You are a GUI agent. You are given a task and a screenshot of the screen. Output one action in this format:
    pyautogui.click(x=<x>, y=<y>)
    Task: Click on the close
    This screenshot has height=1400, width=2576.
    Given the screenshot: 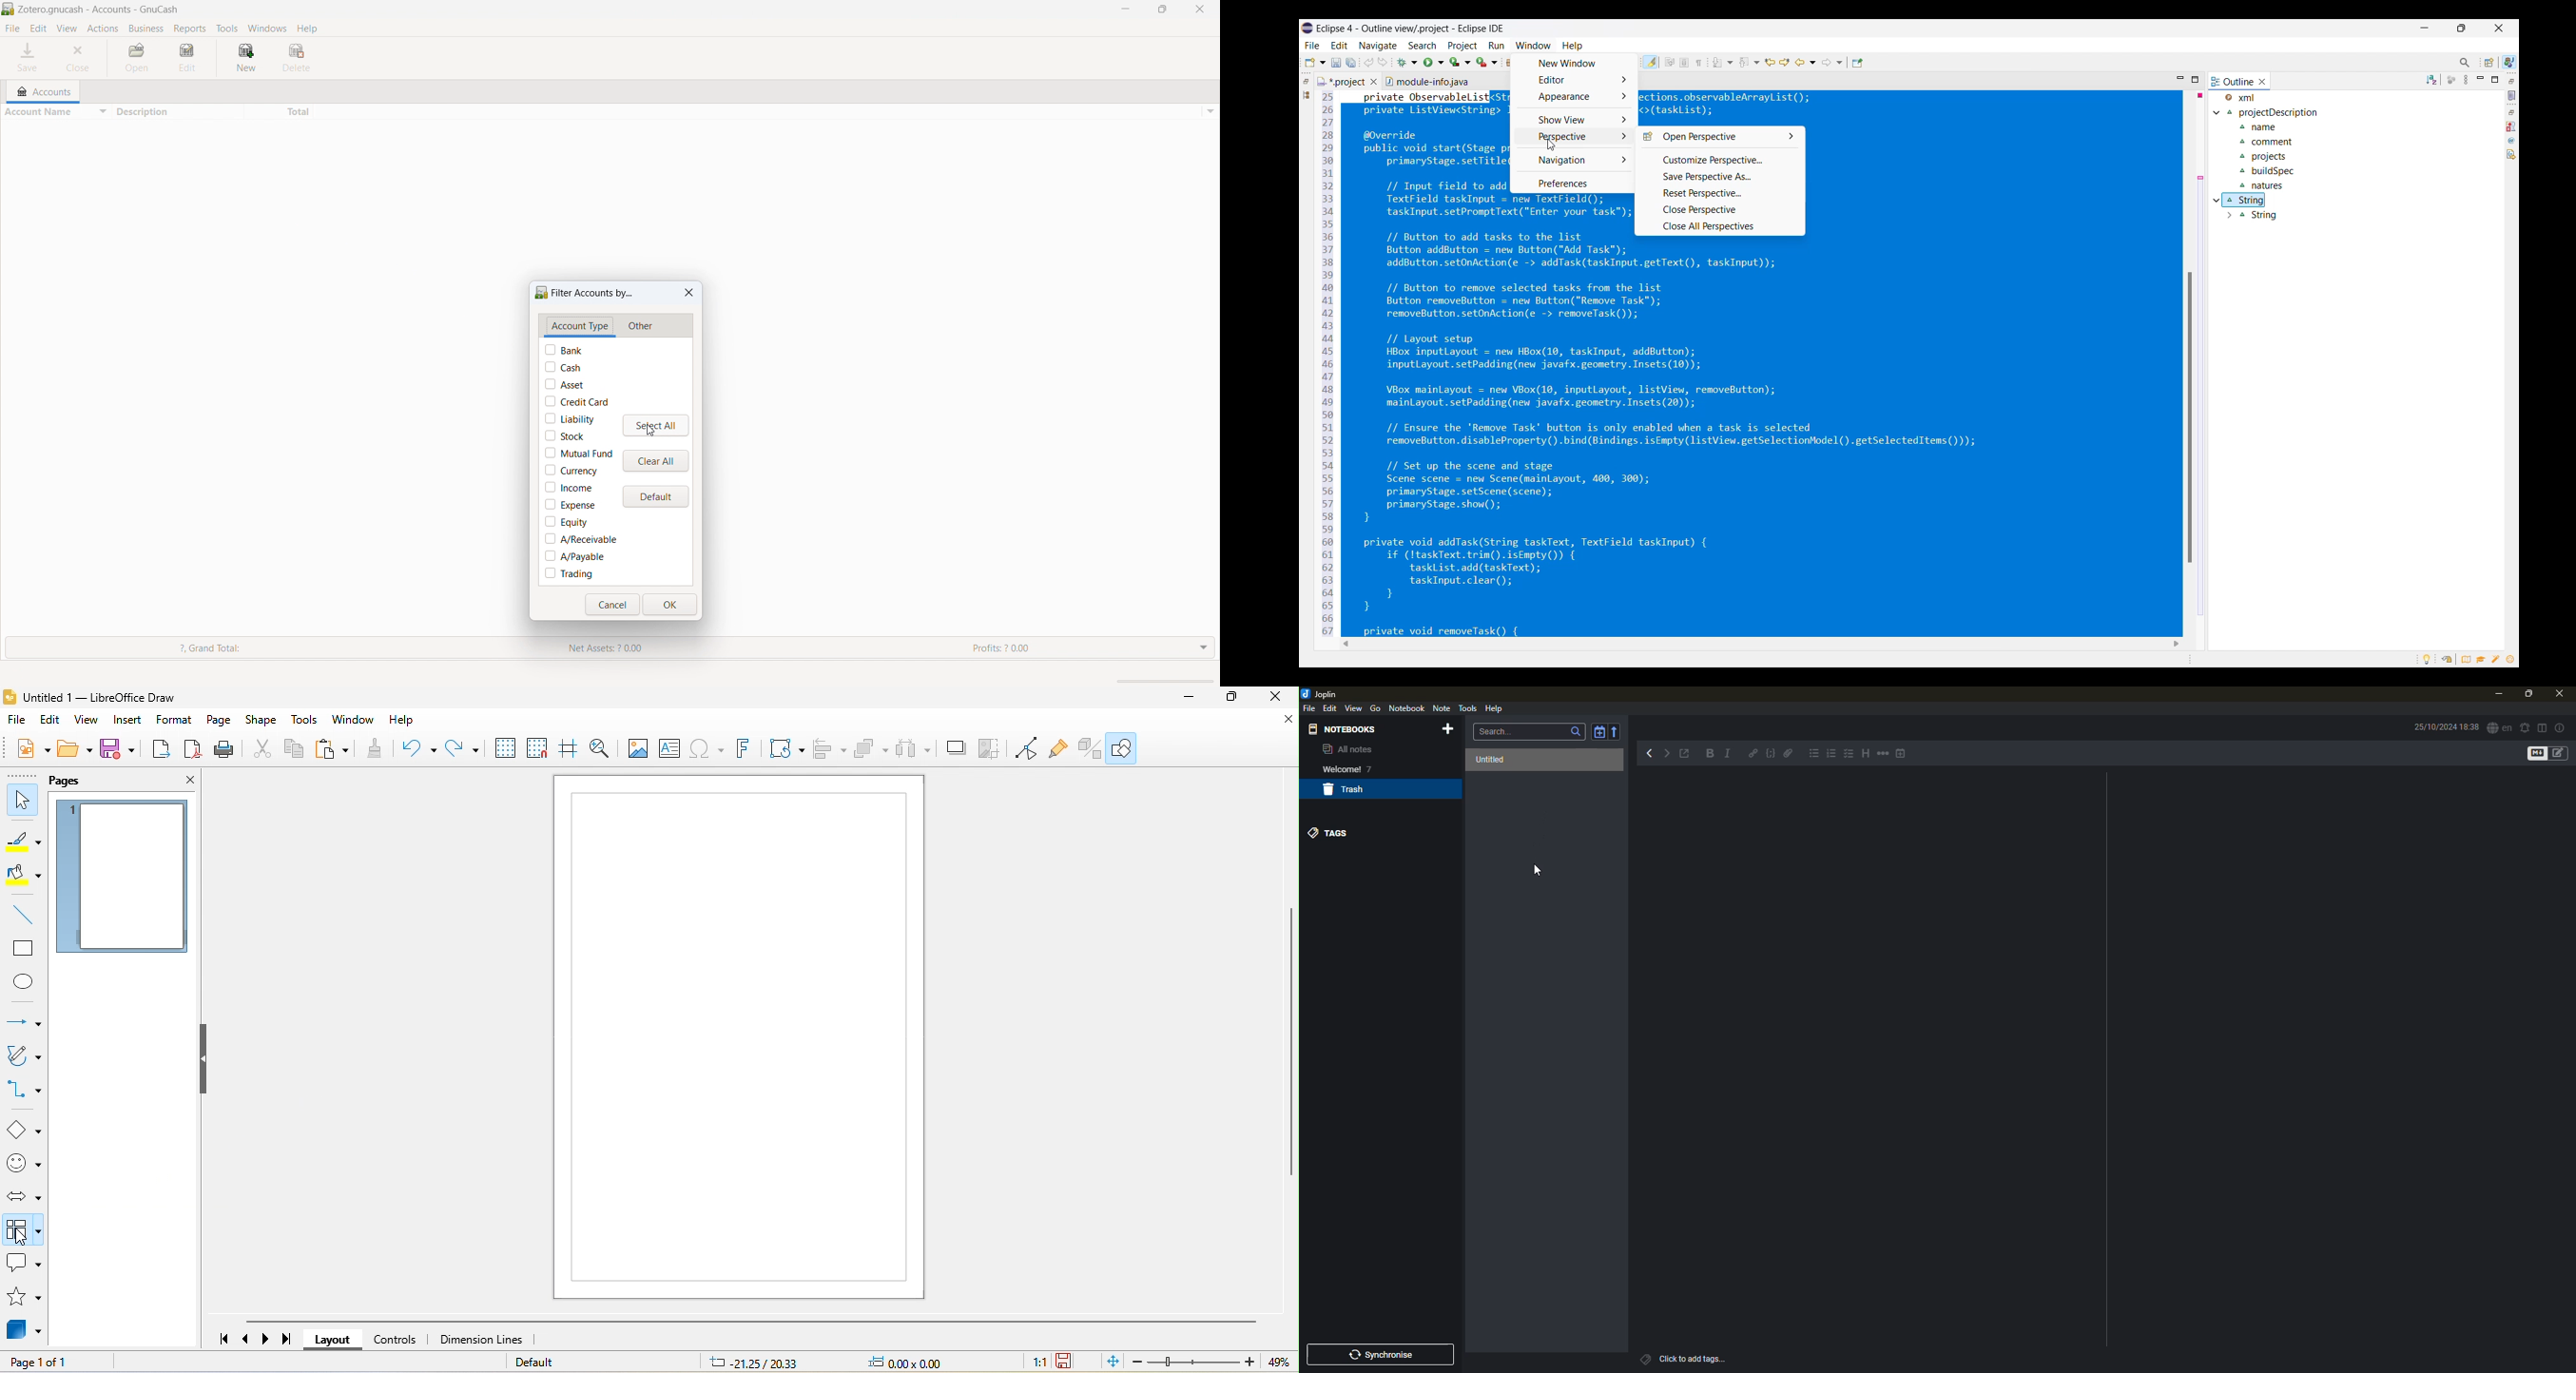 What is the action you would take?
    pyautogui.click(x=79, y=58)
    